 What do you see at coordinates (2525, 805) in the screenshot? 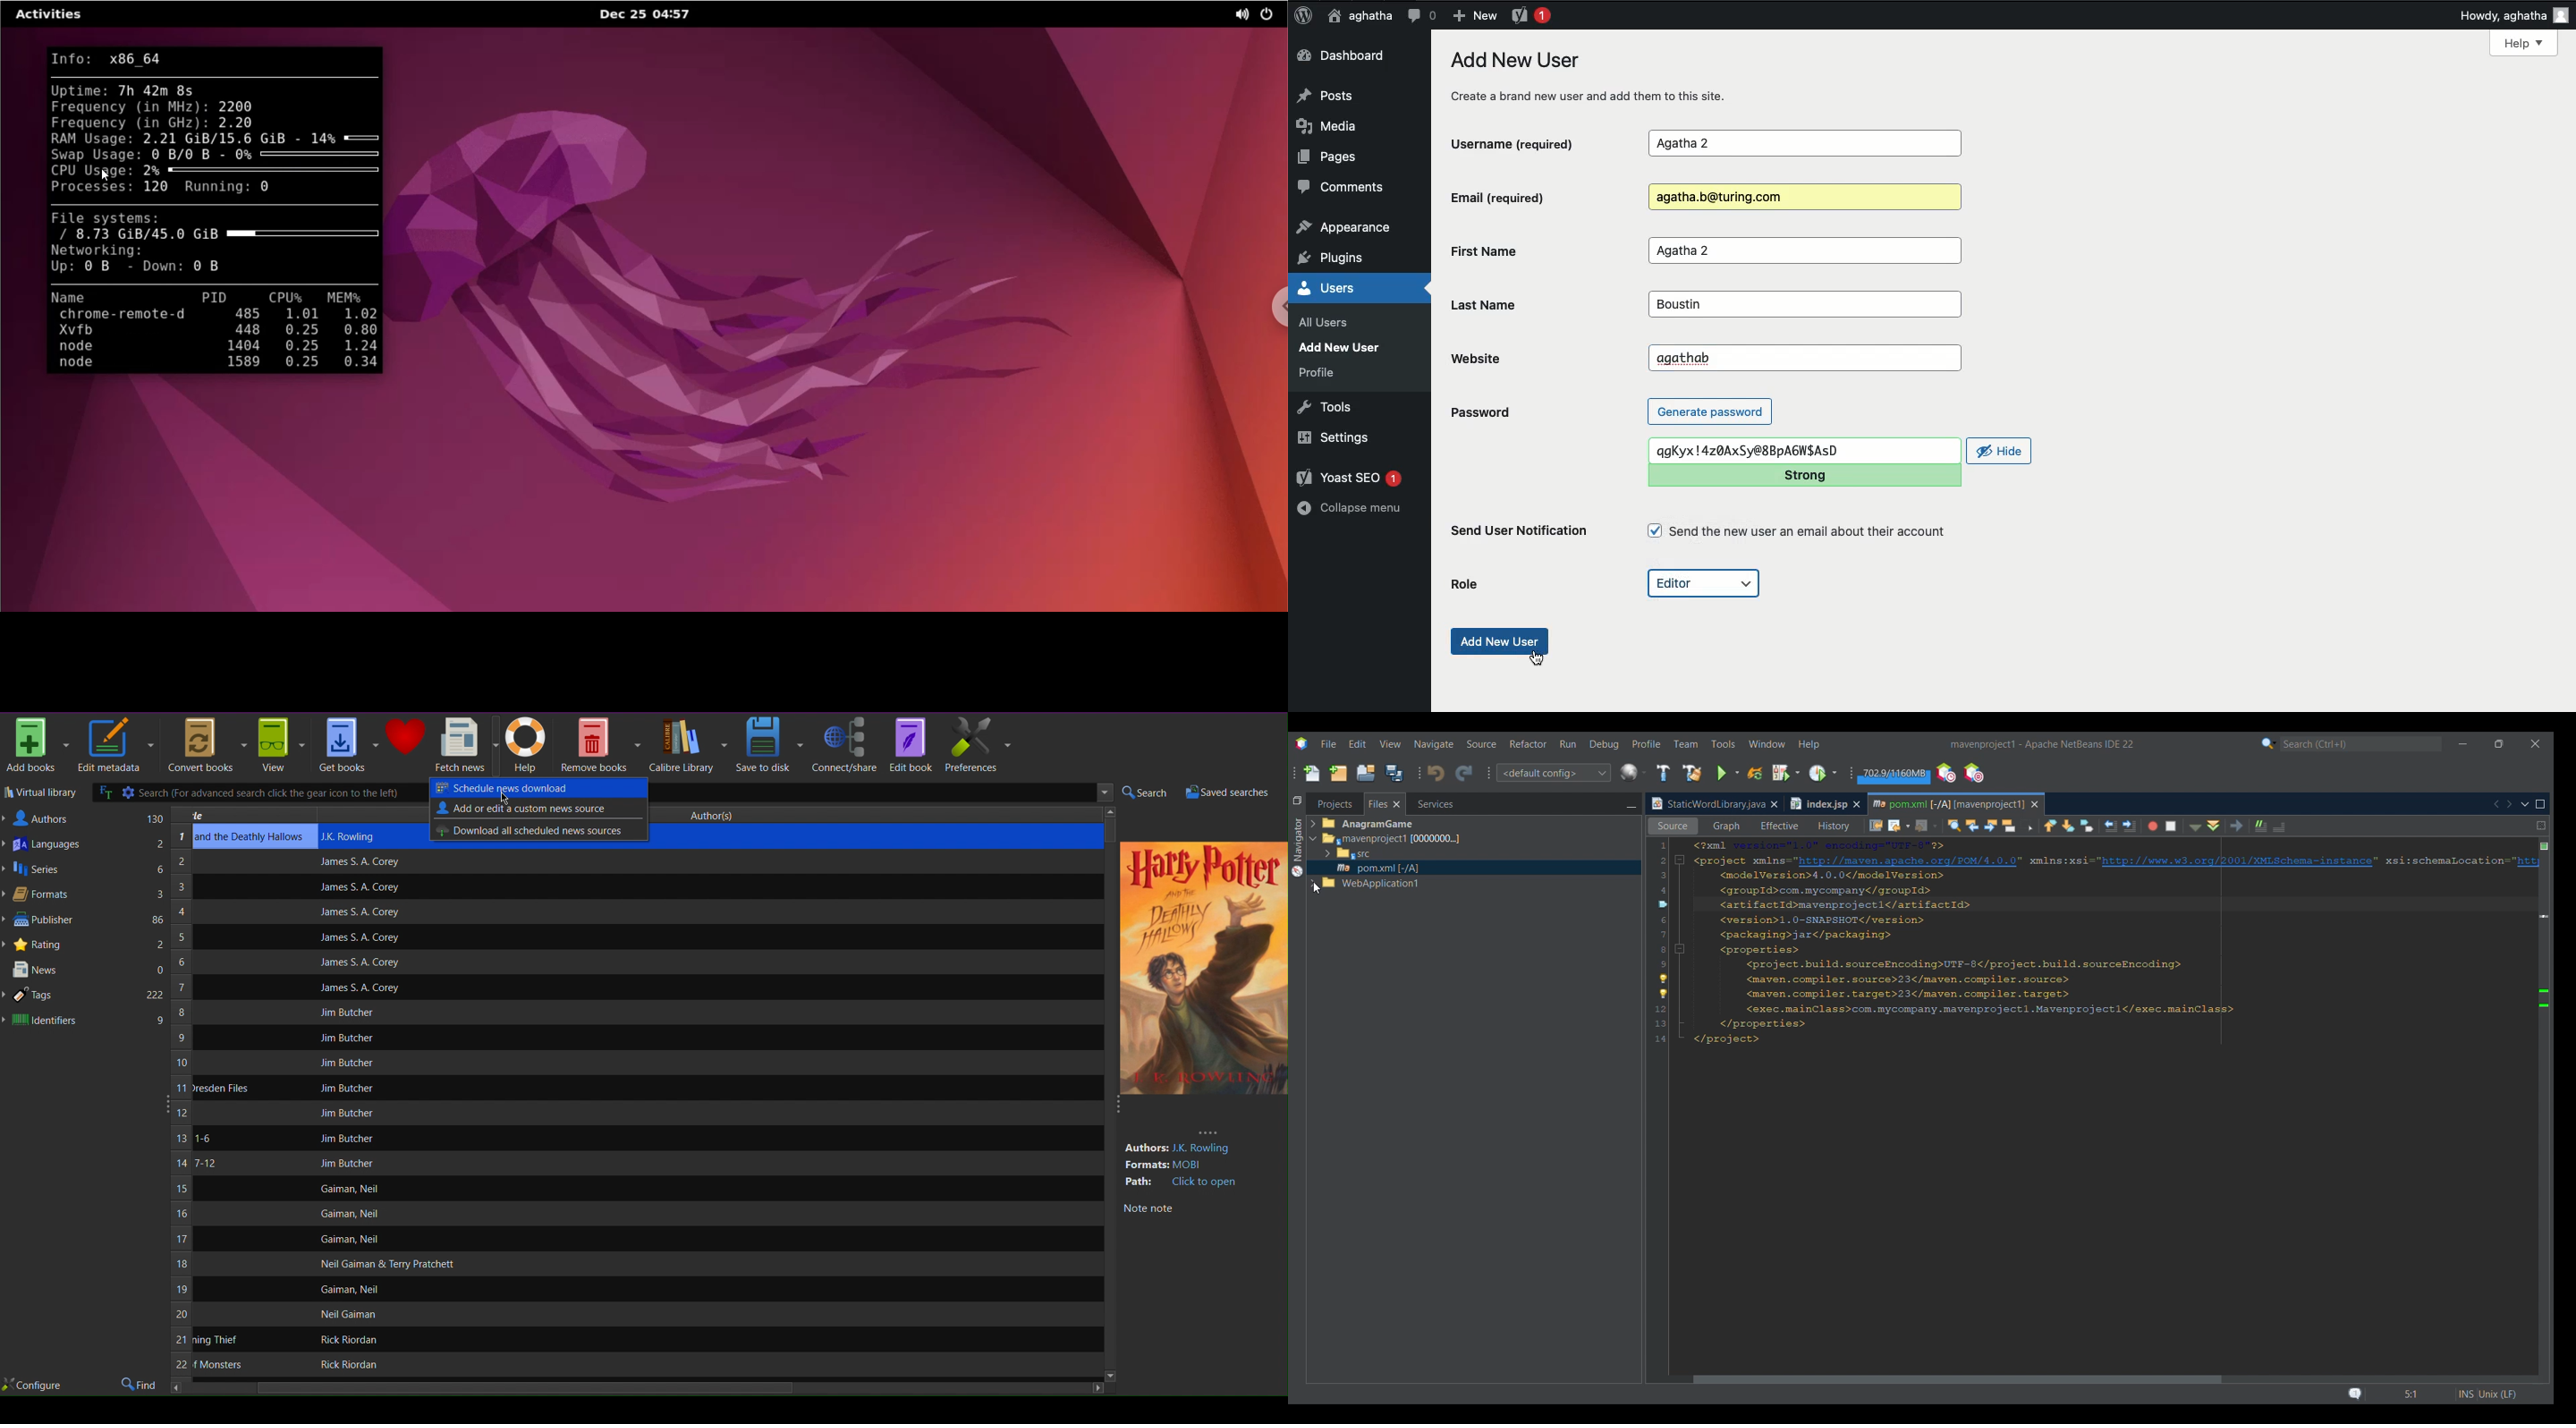
I see `Show opened documents list` at bounding box center [2525, 805].